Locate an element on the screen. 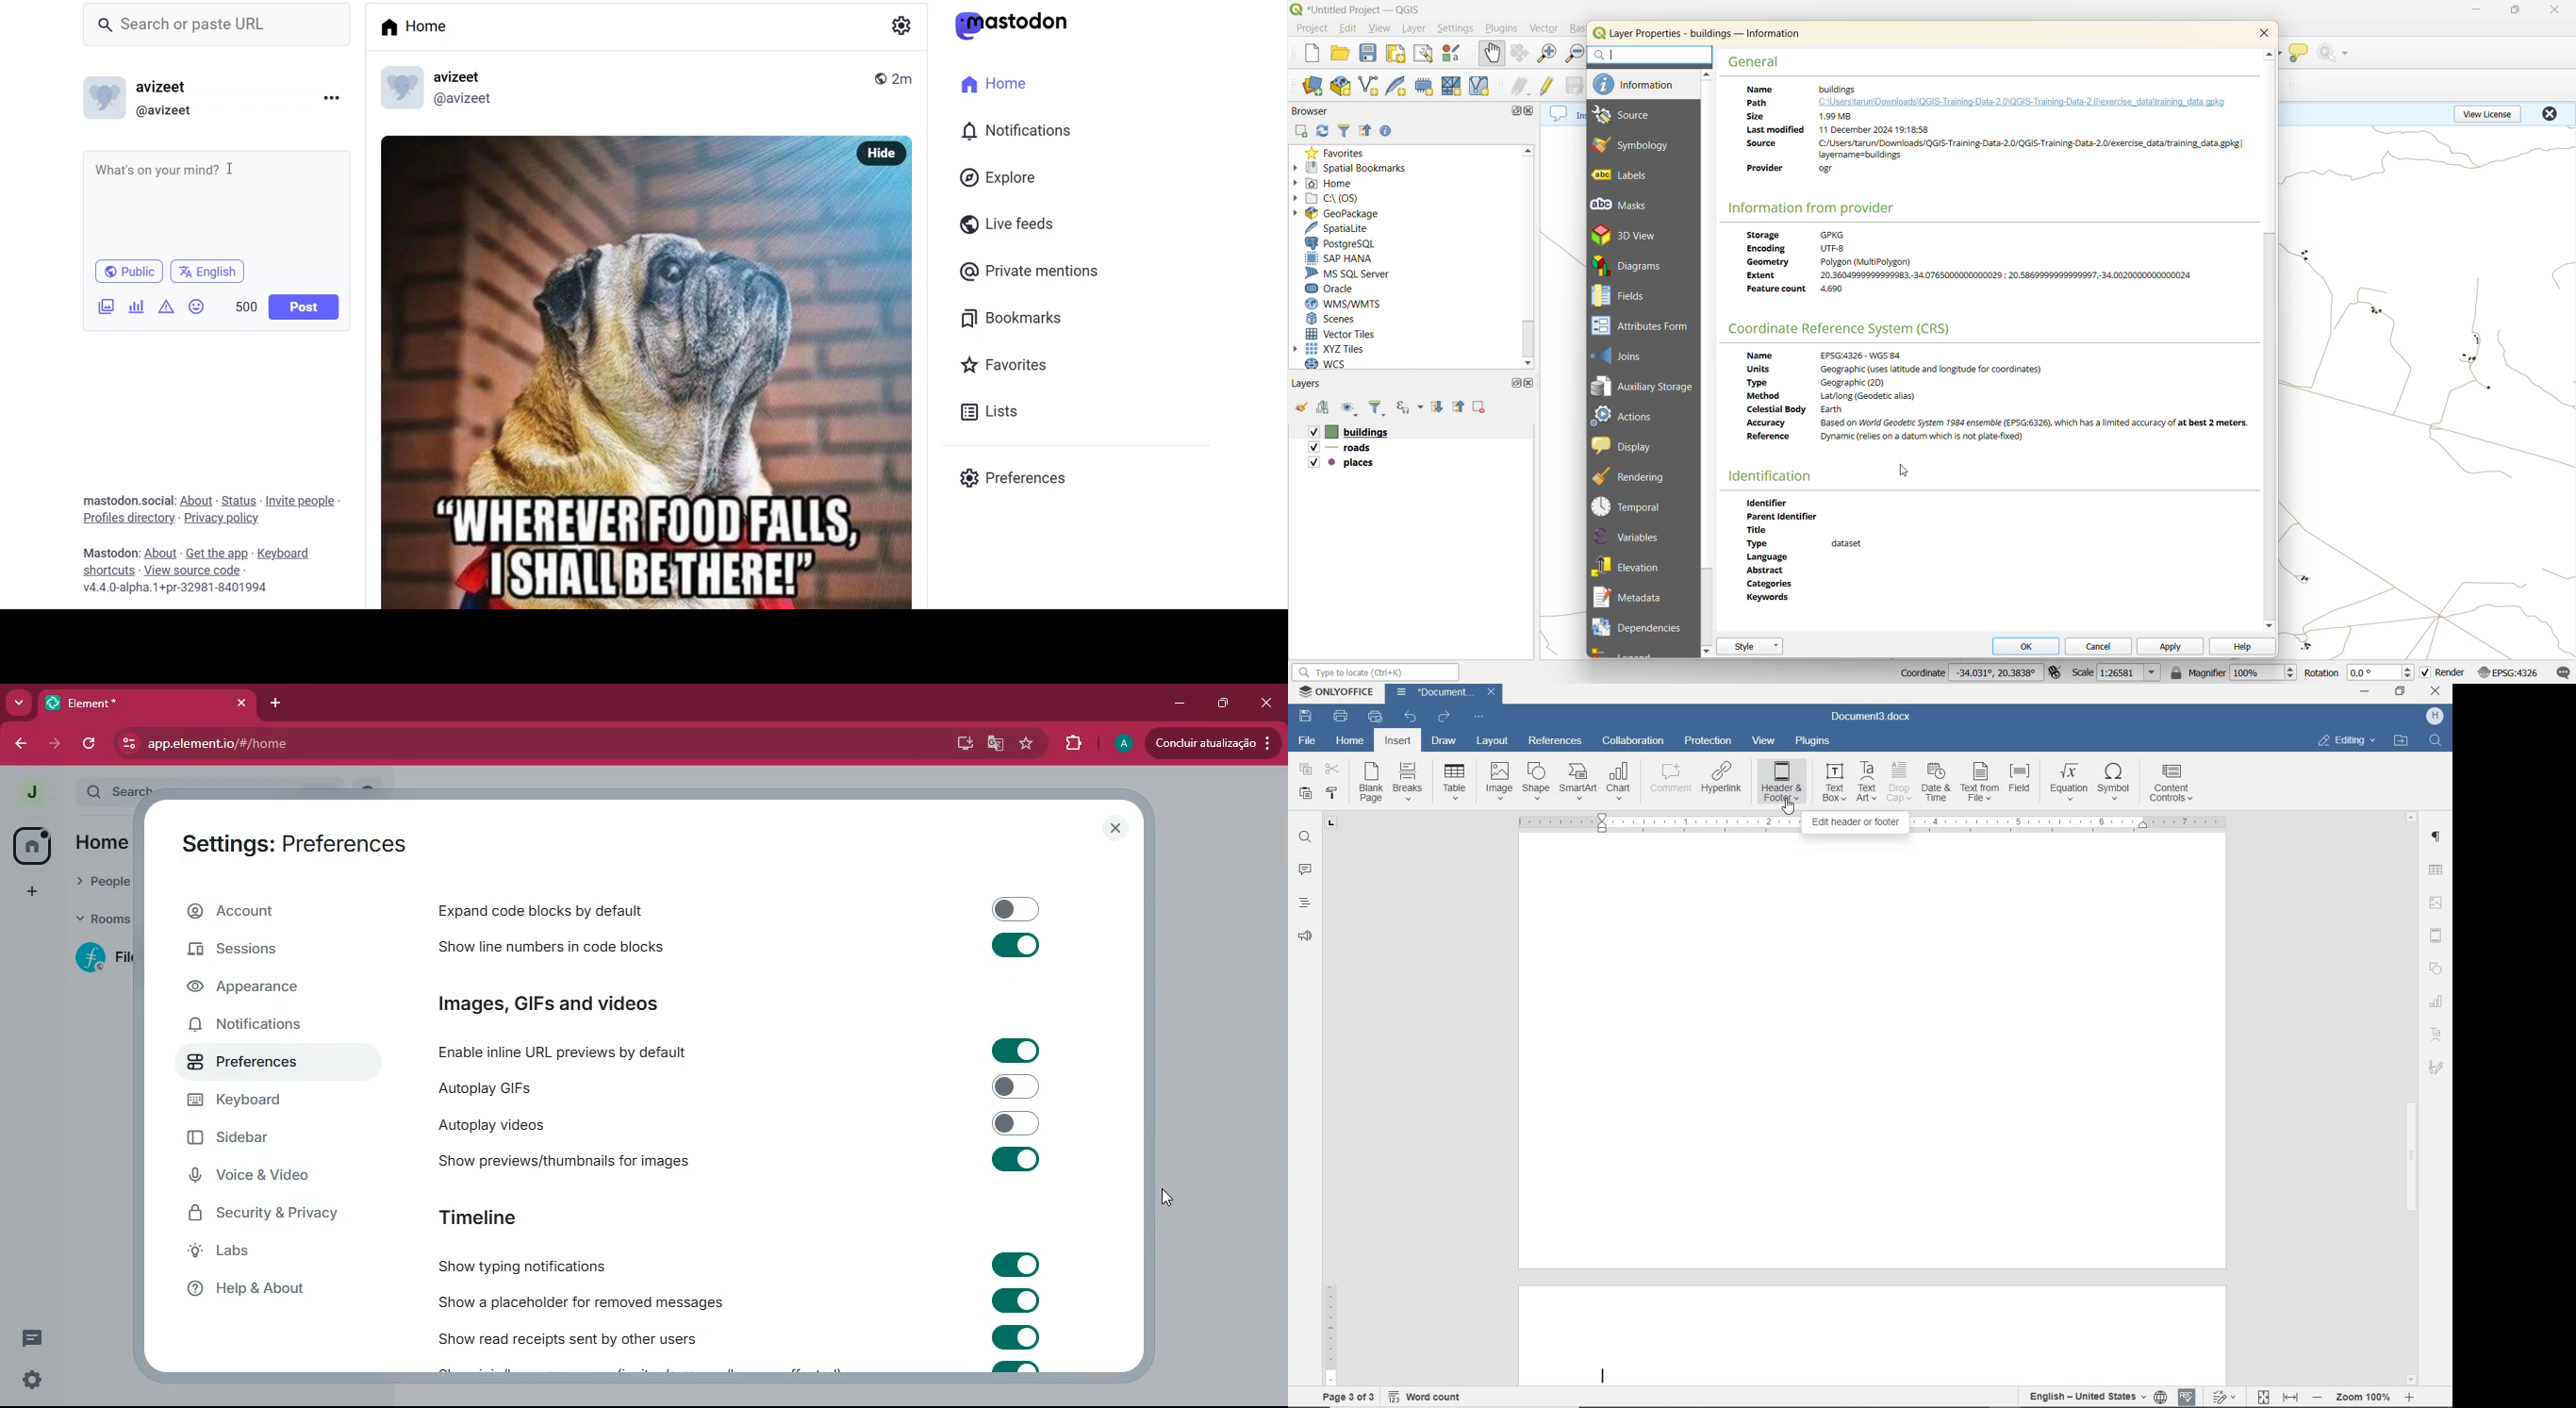 The height and width of the screenshot is (1428, 2576). TABLE is located at coordinates (1454, 782).